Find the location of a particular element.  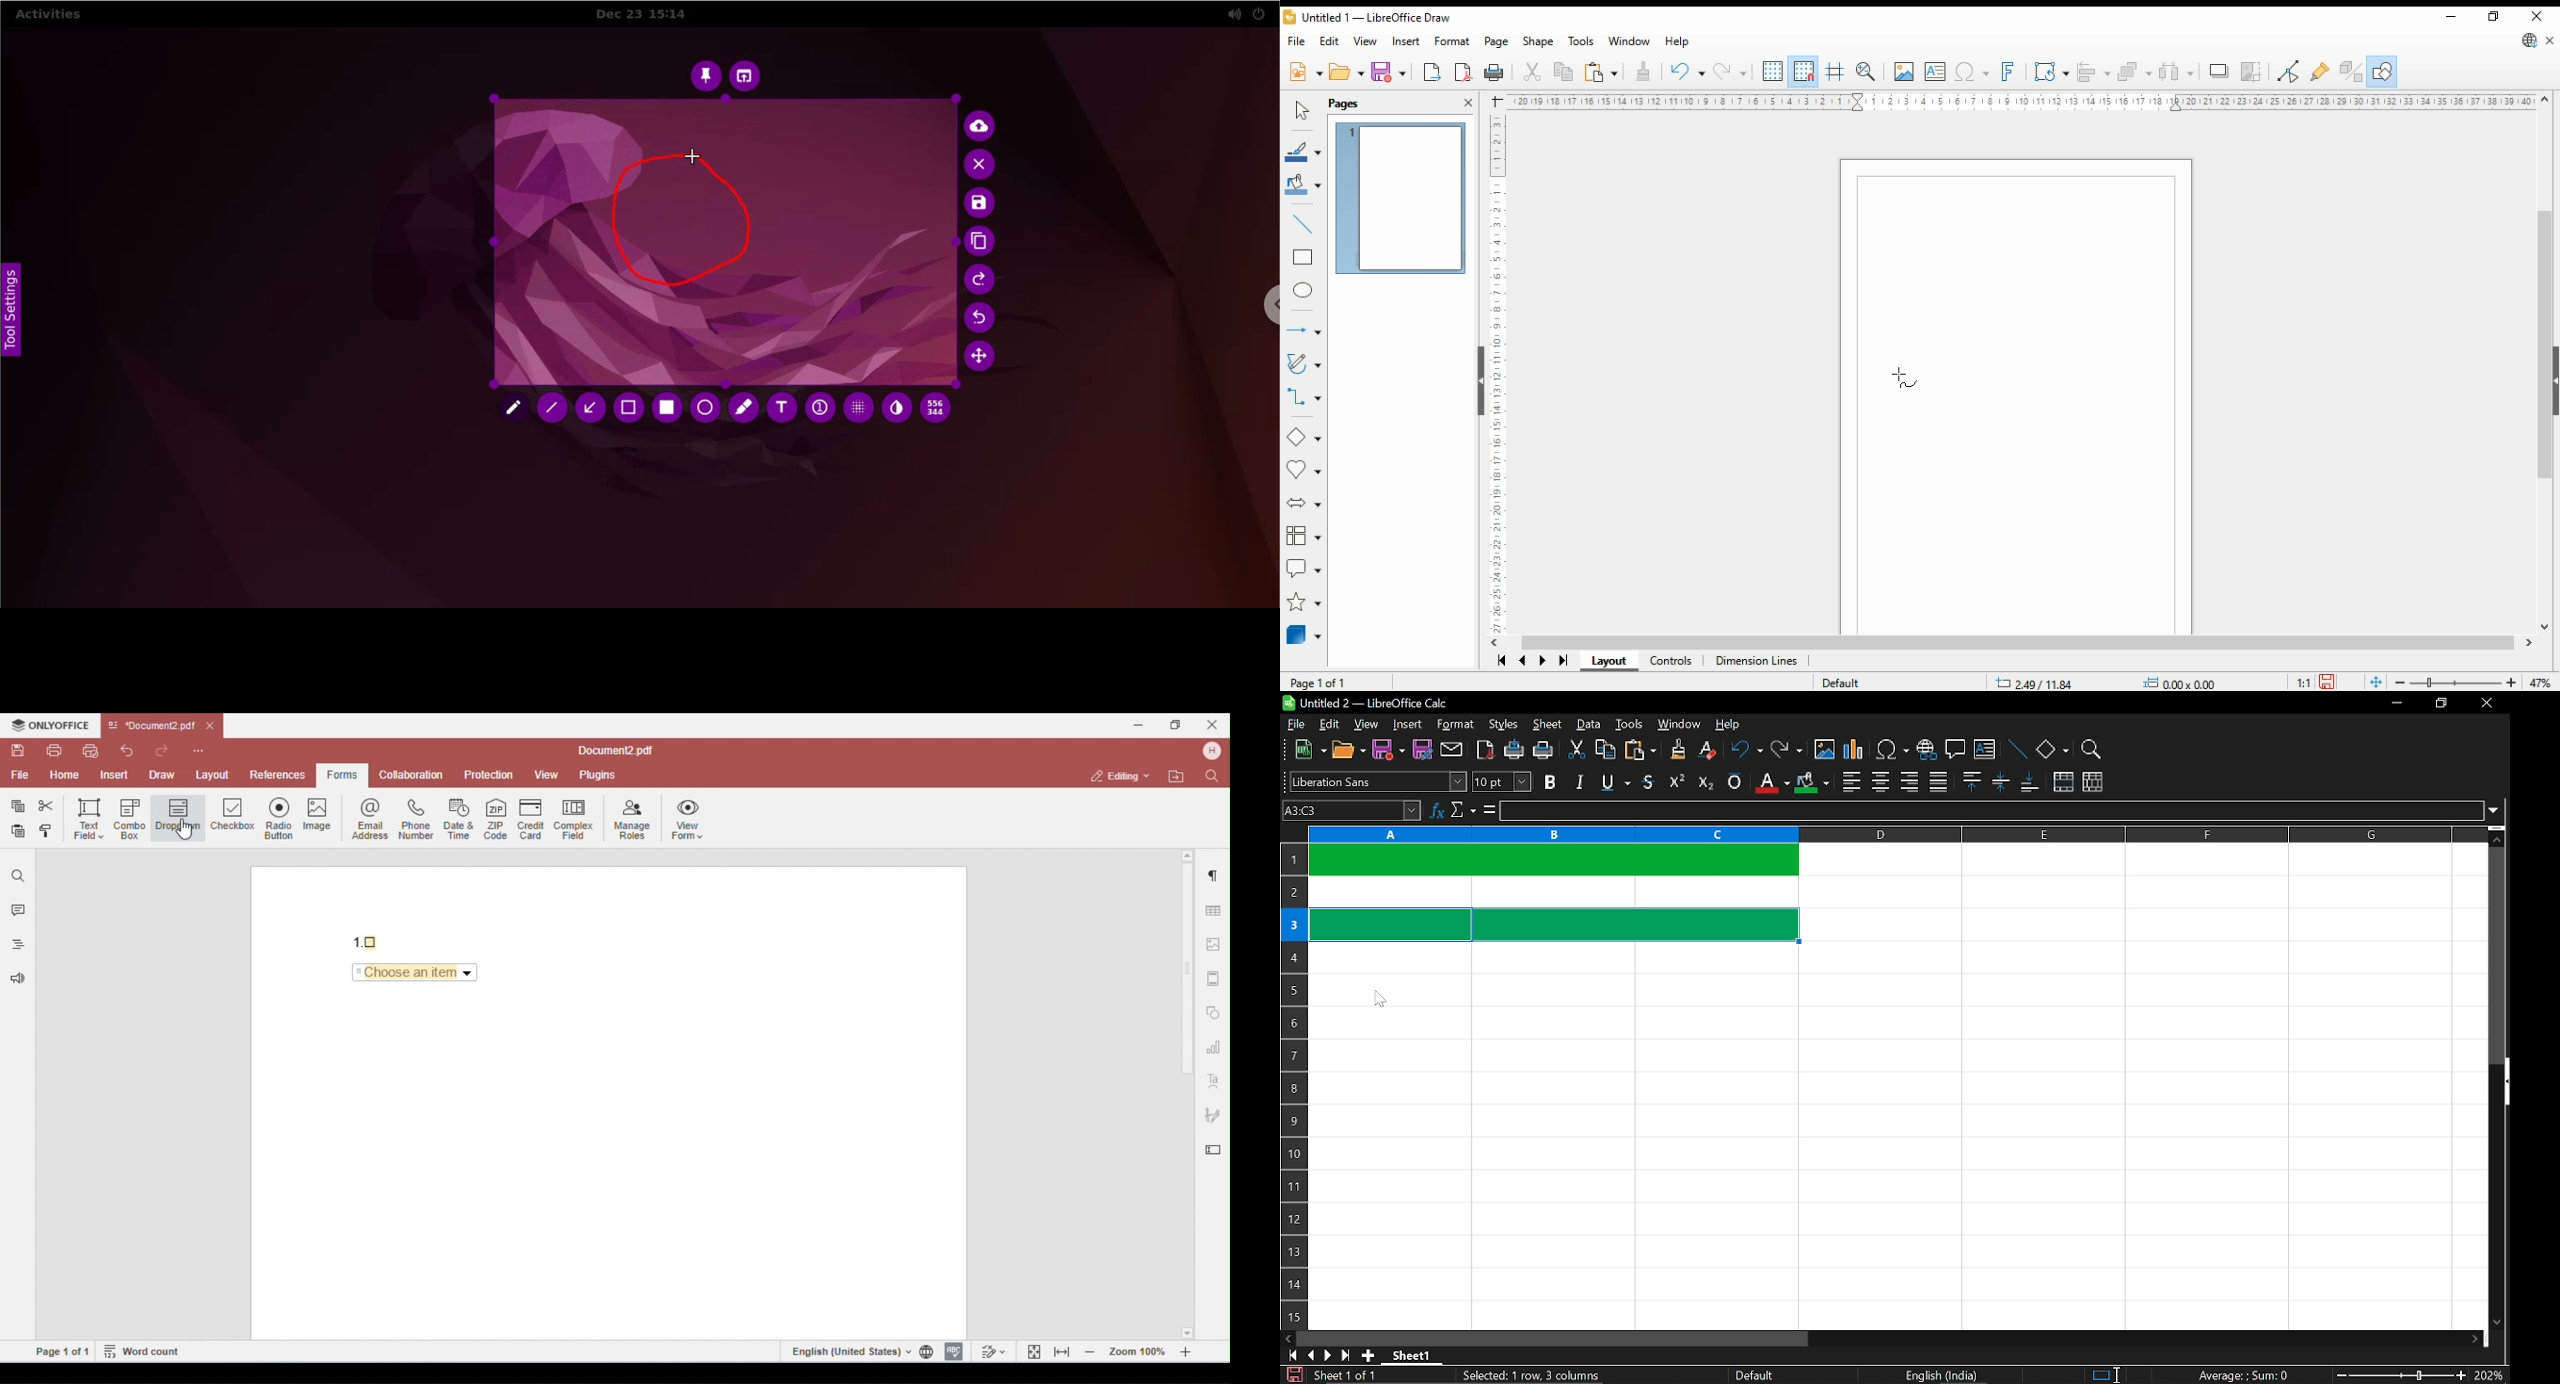

justified is located at coordinates (1938, 780).